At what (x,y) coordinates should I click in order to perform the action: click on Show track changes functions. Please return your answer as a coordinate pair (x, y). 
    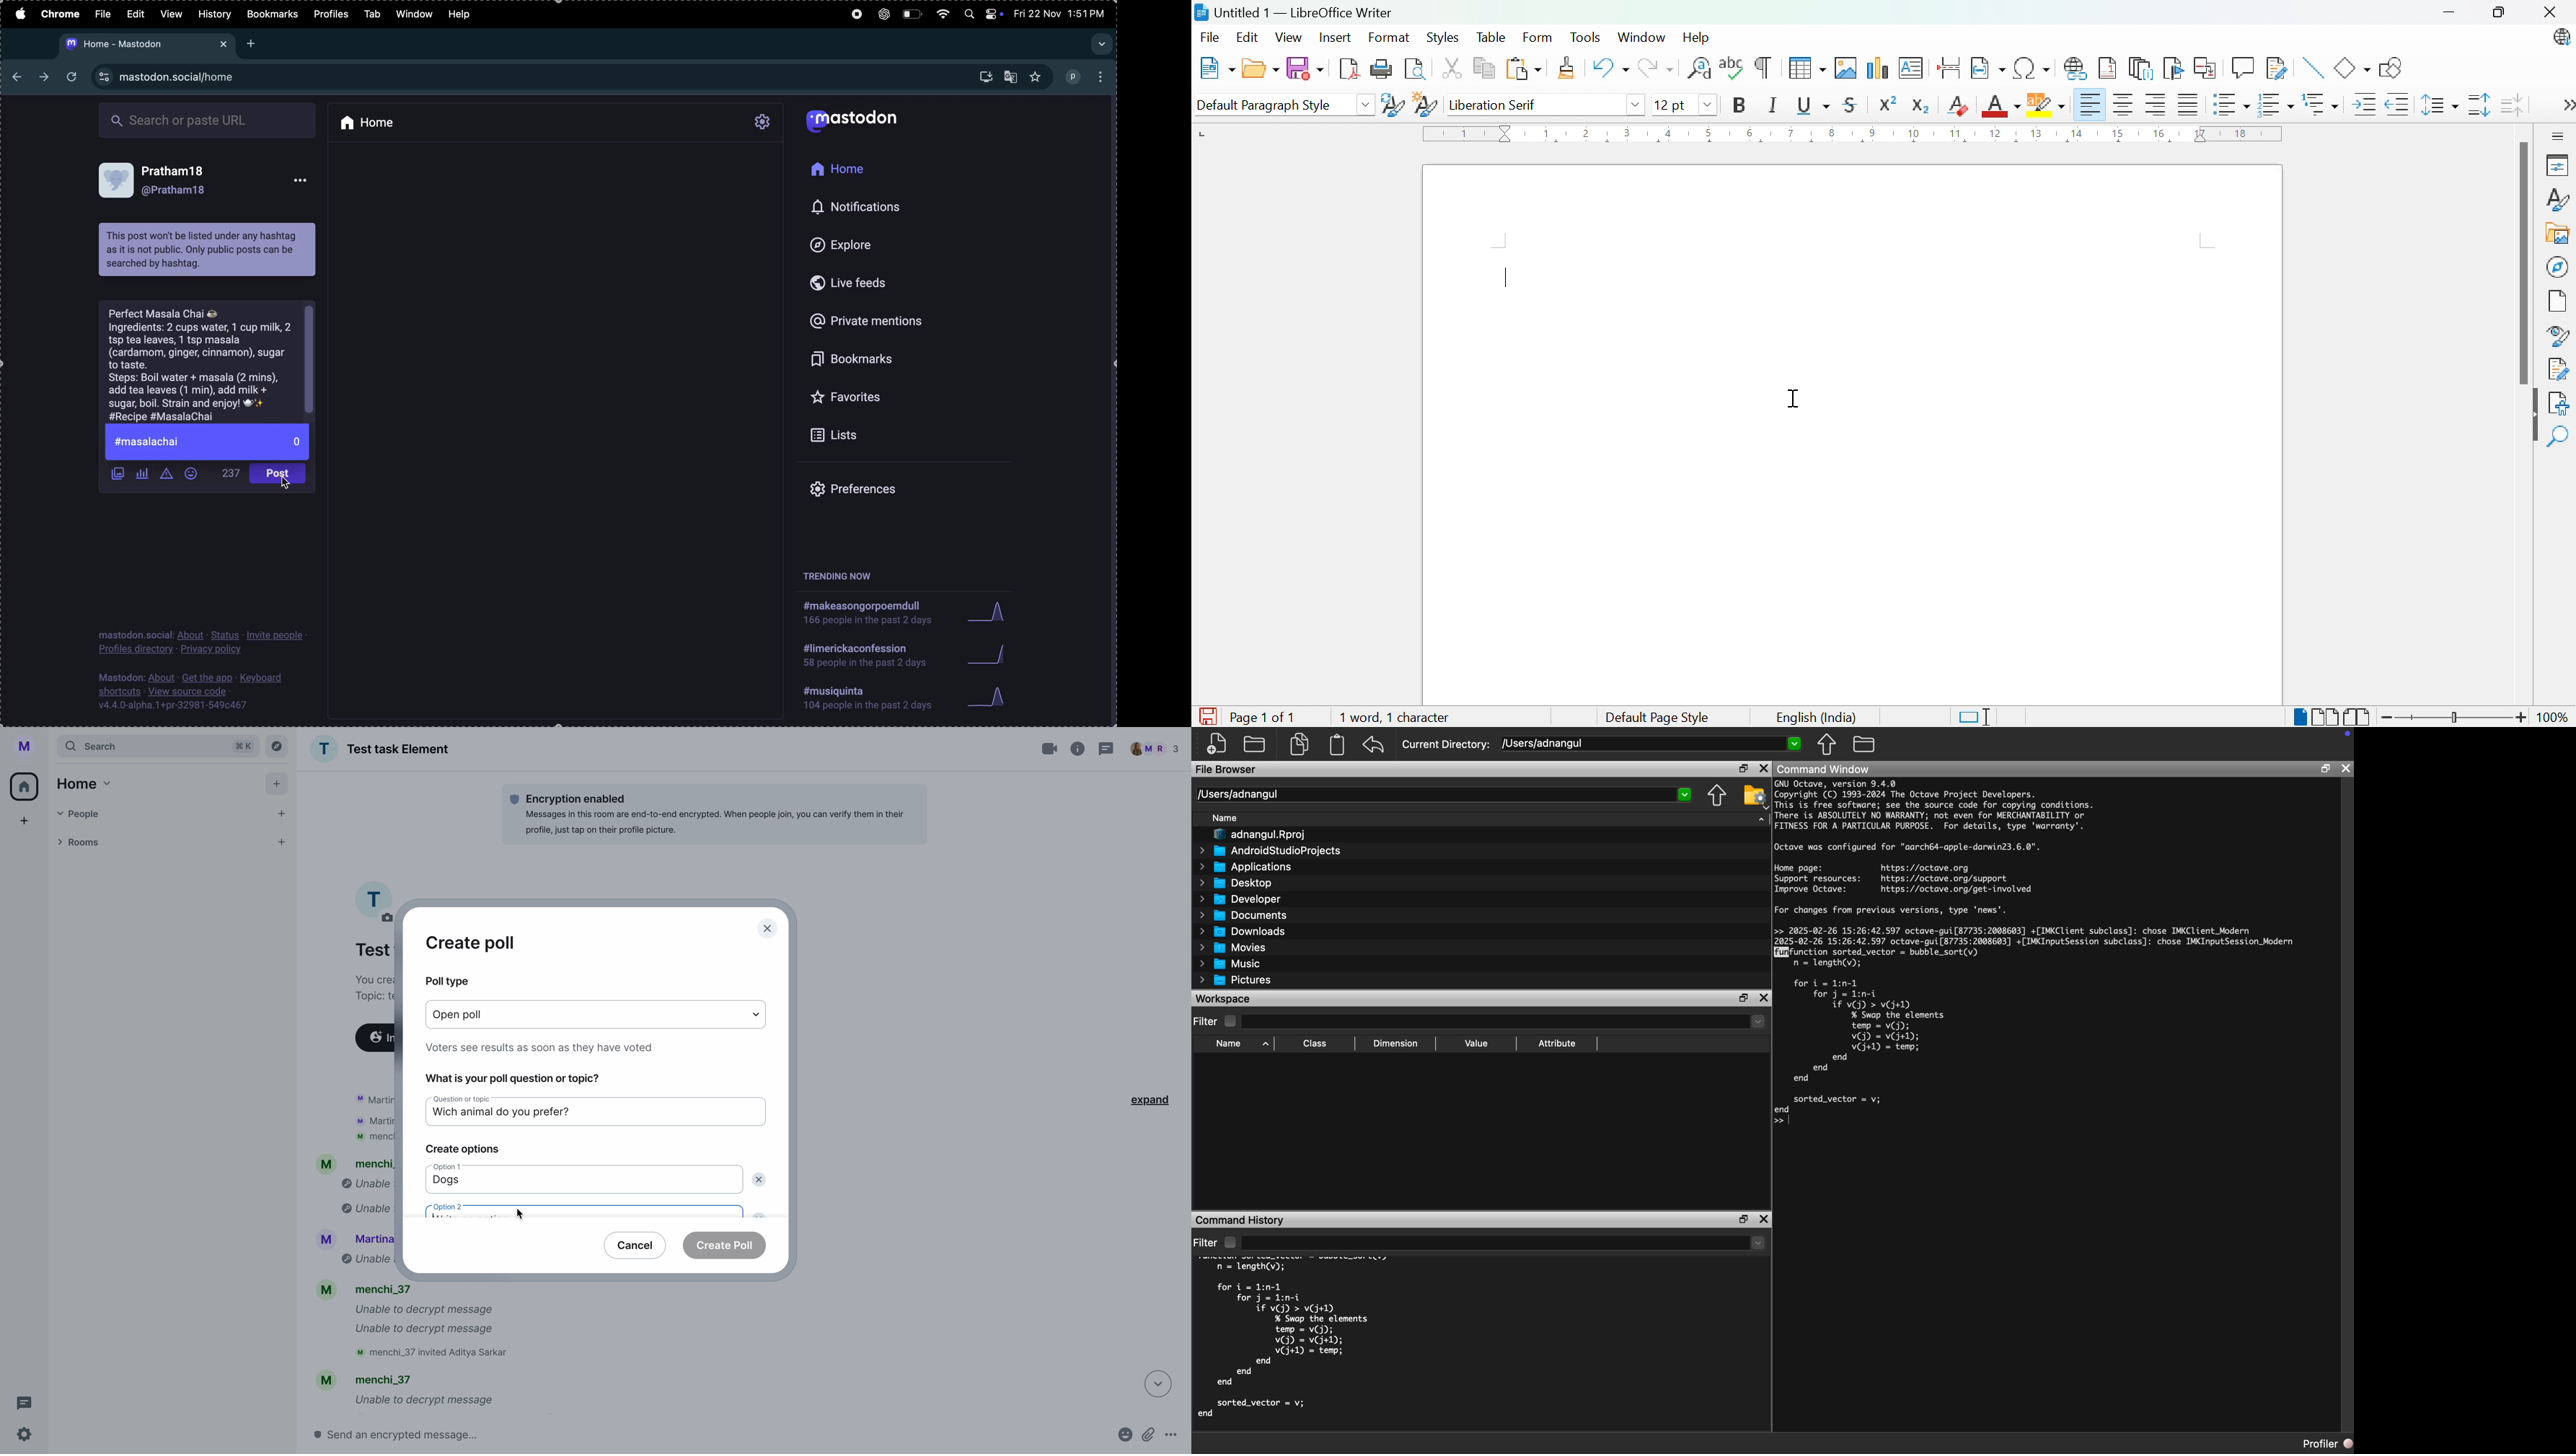
    Looking at the image, I should click on (2274, 66).